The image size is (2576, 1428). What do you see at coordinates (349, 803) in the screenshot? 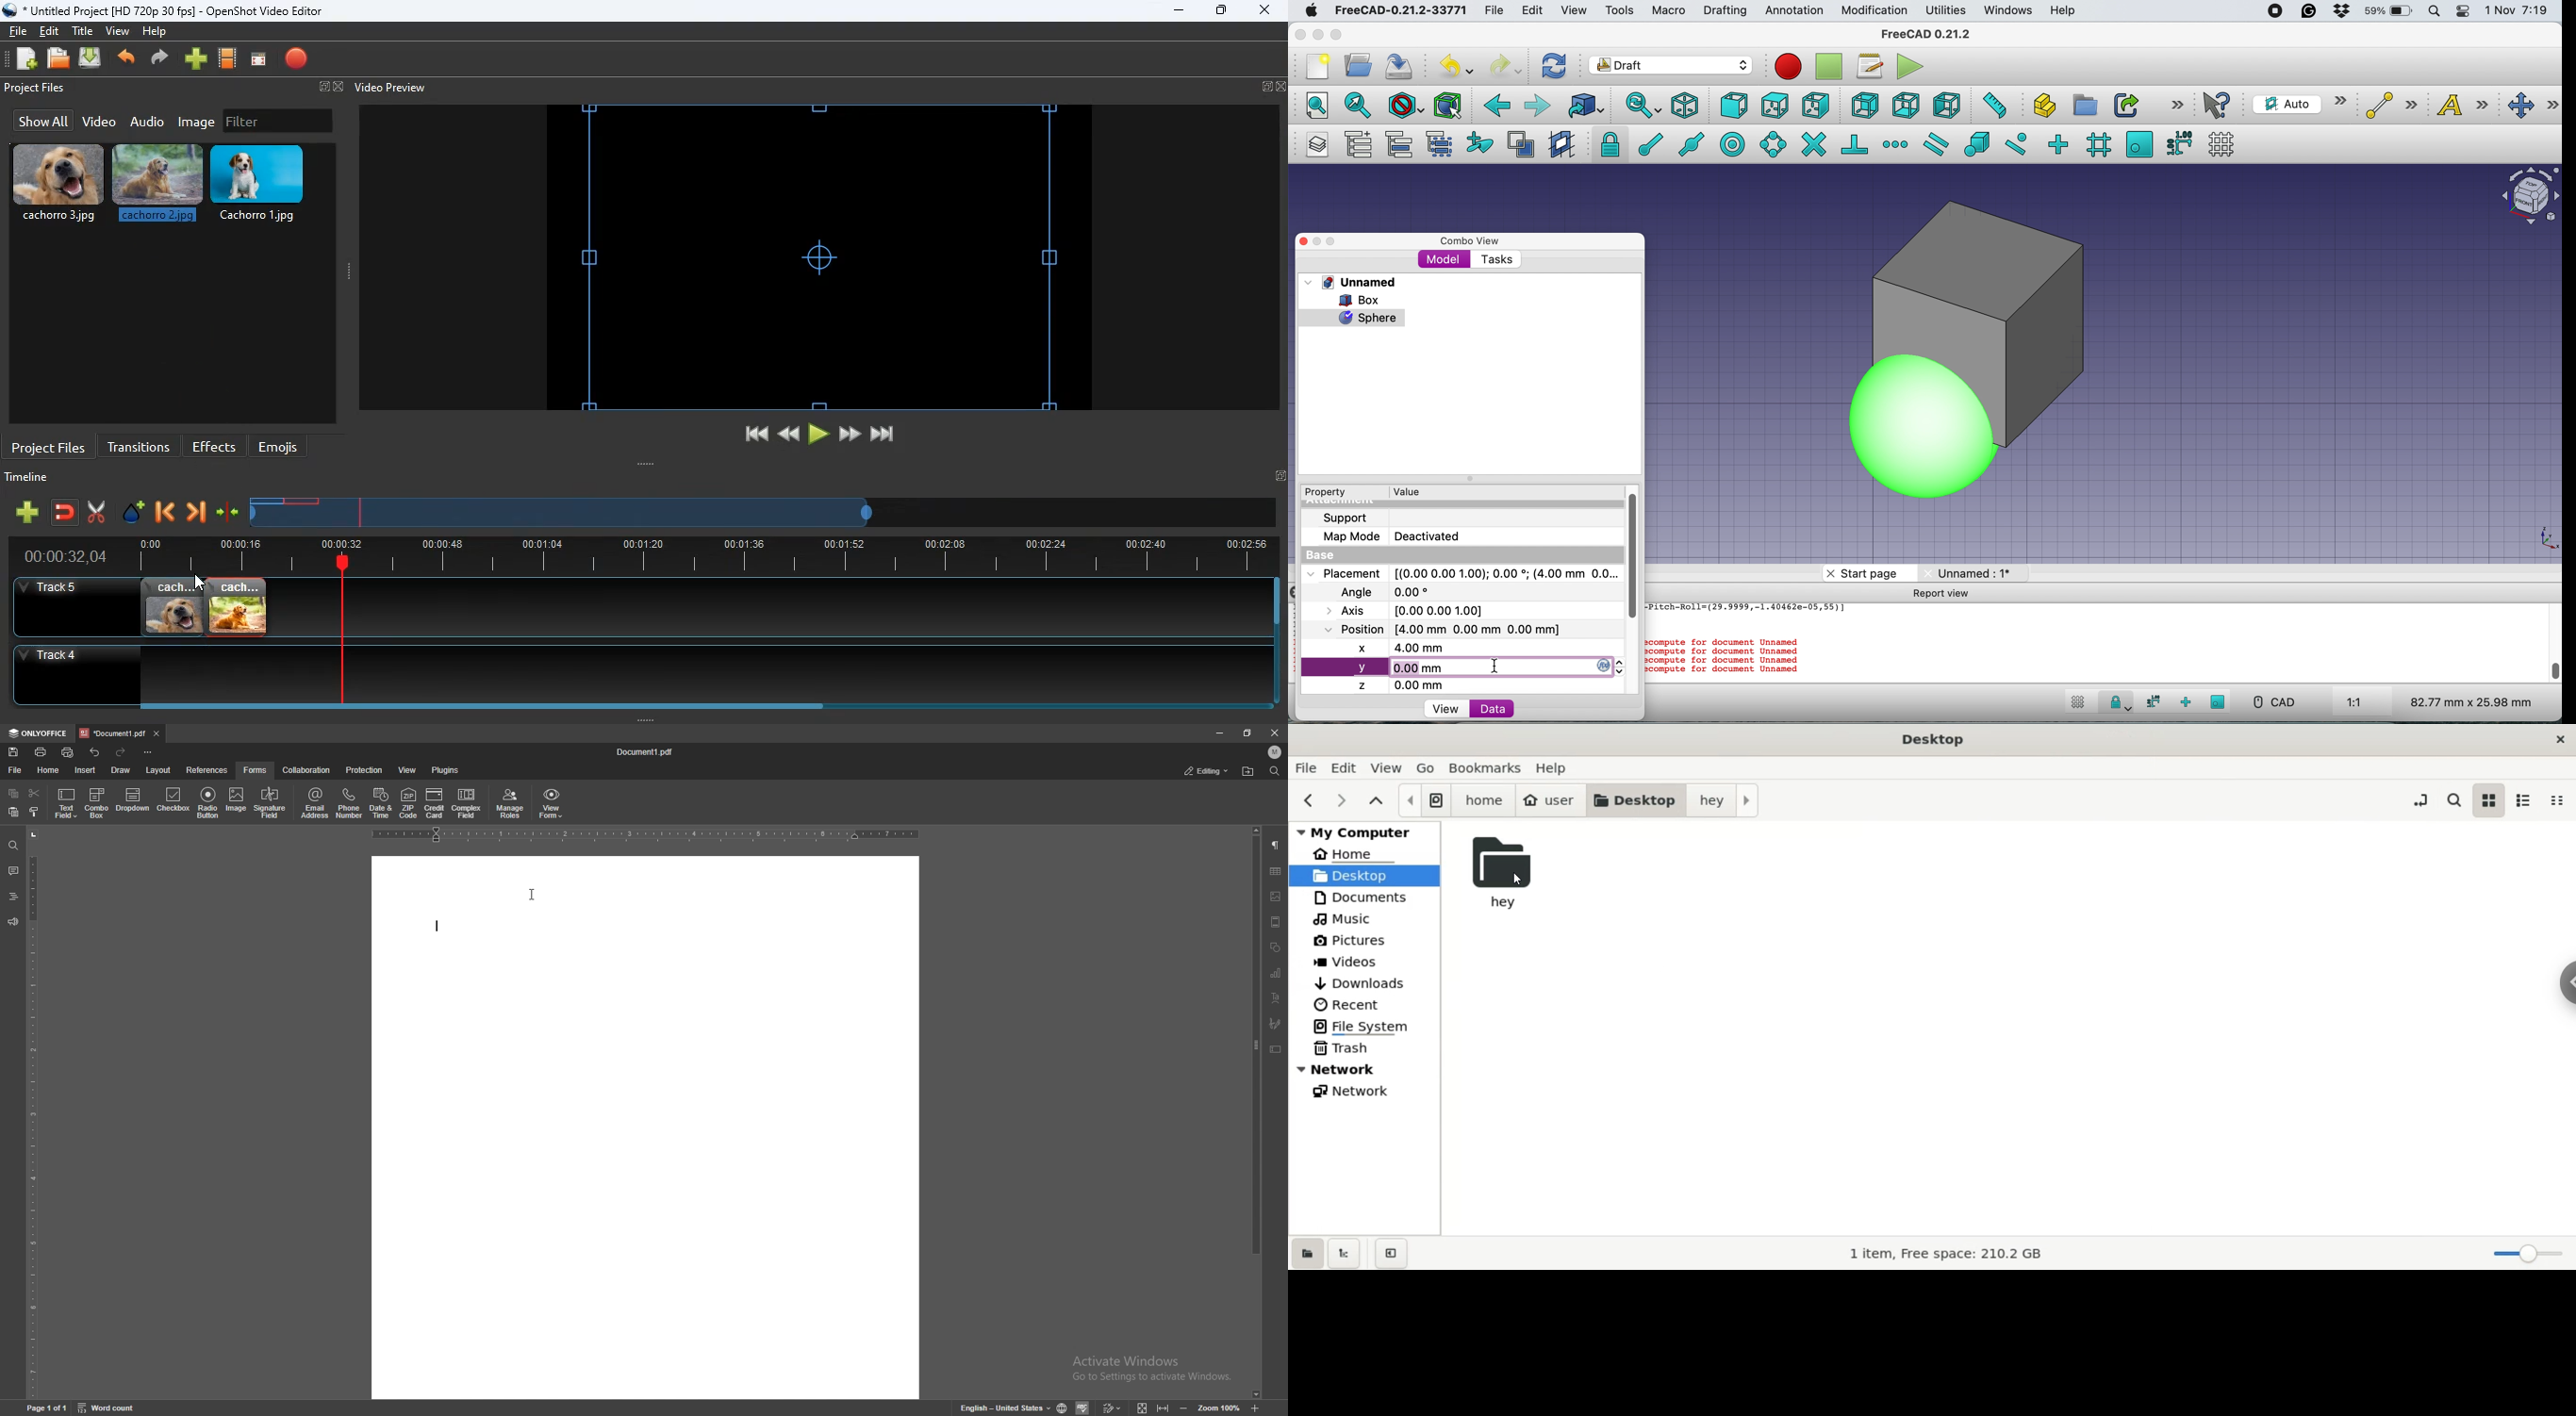
I see `phone number` at bounding box center [349, 803].